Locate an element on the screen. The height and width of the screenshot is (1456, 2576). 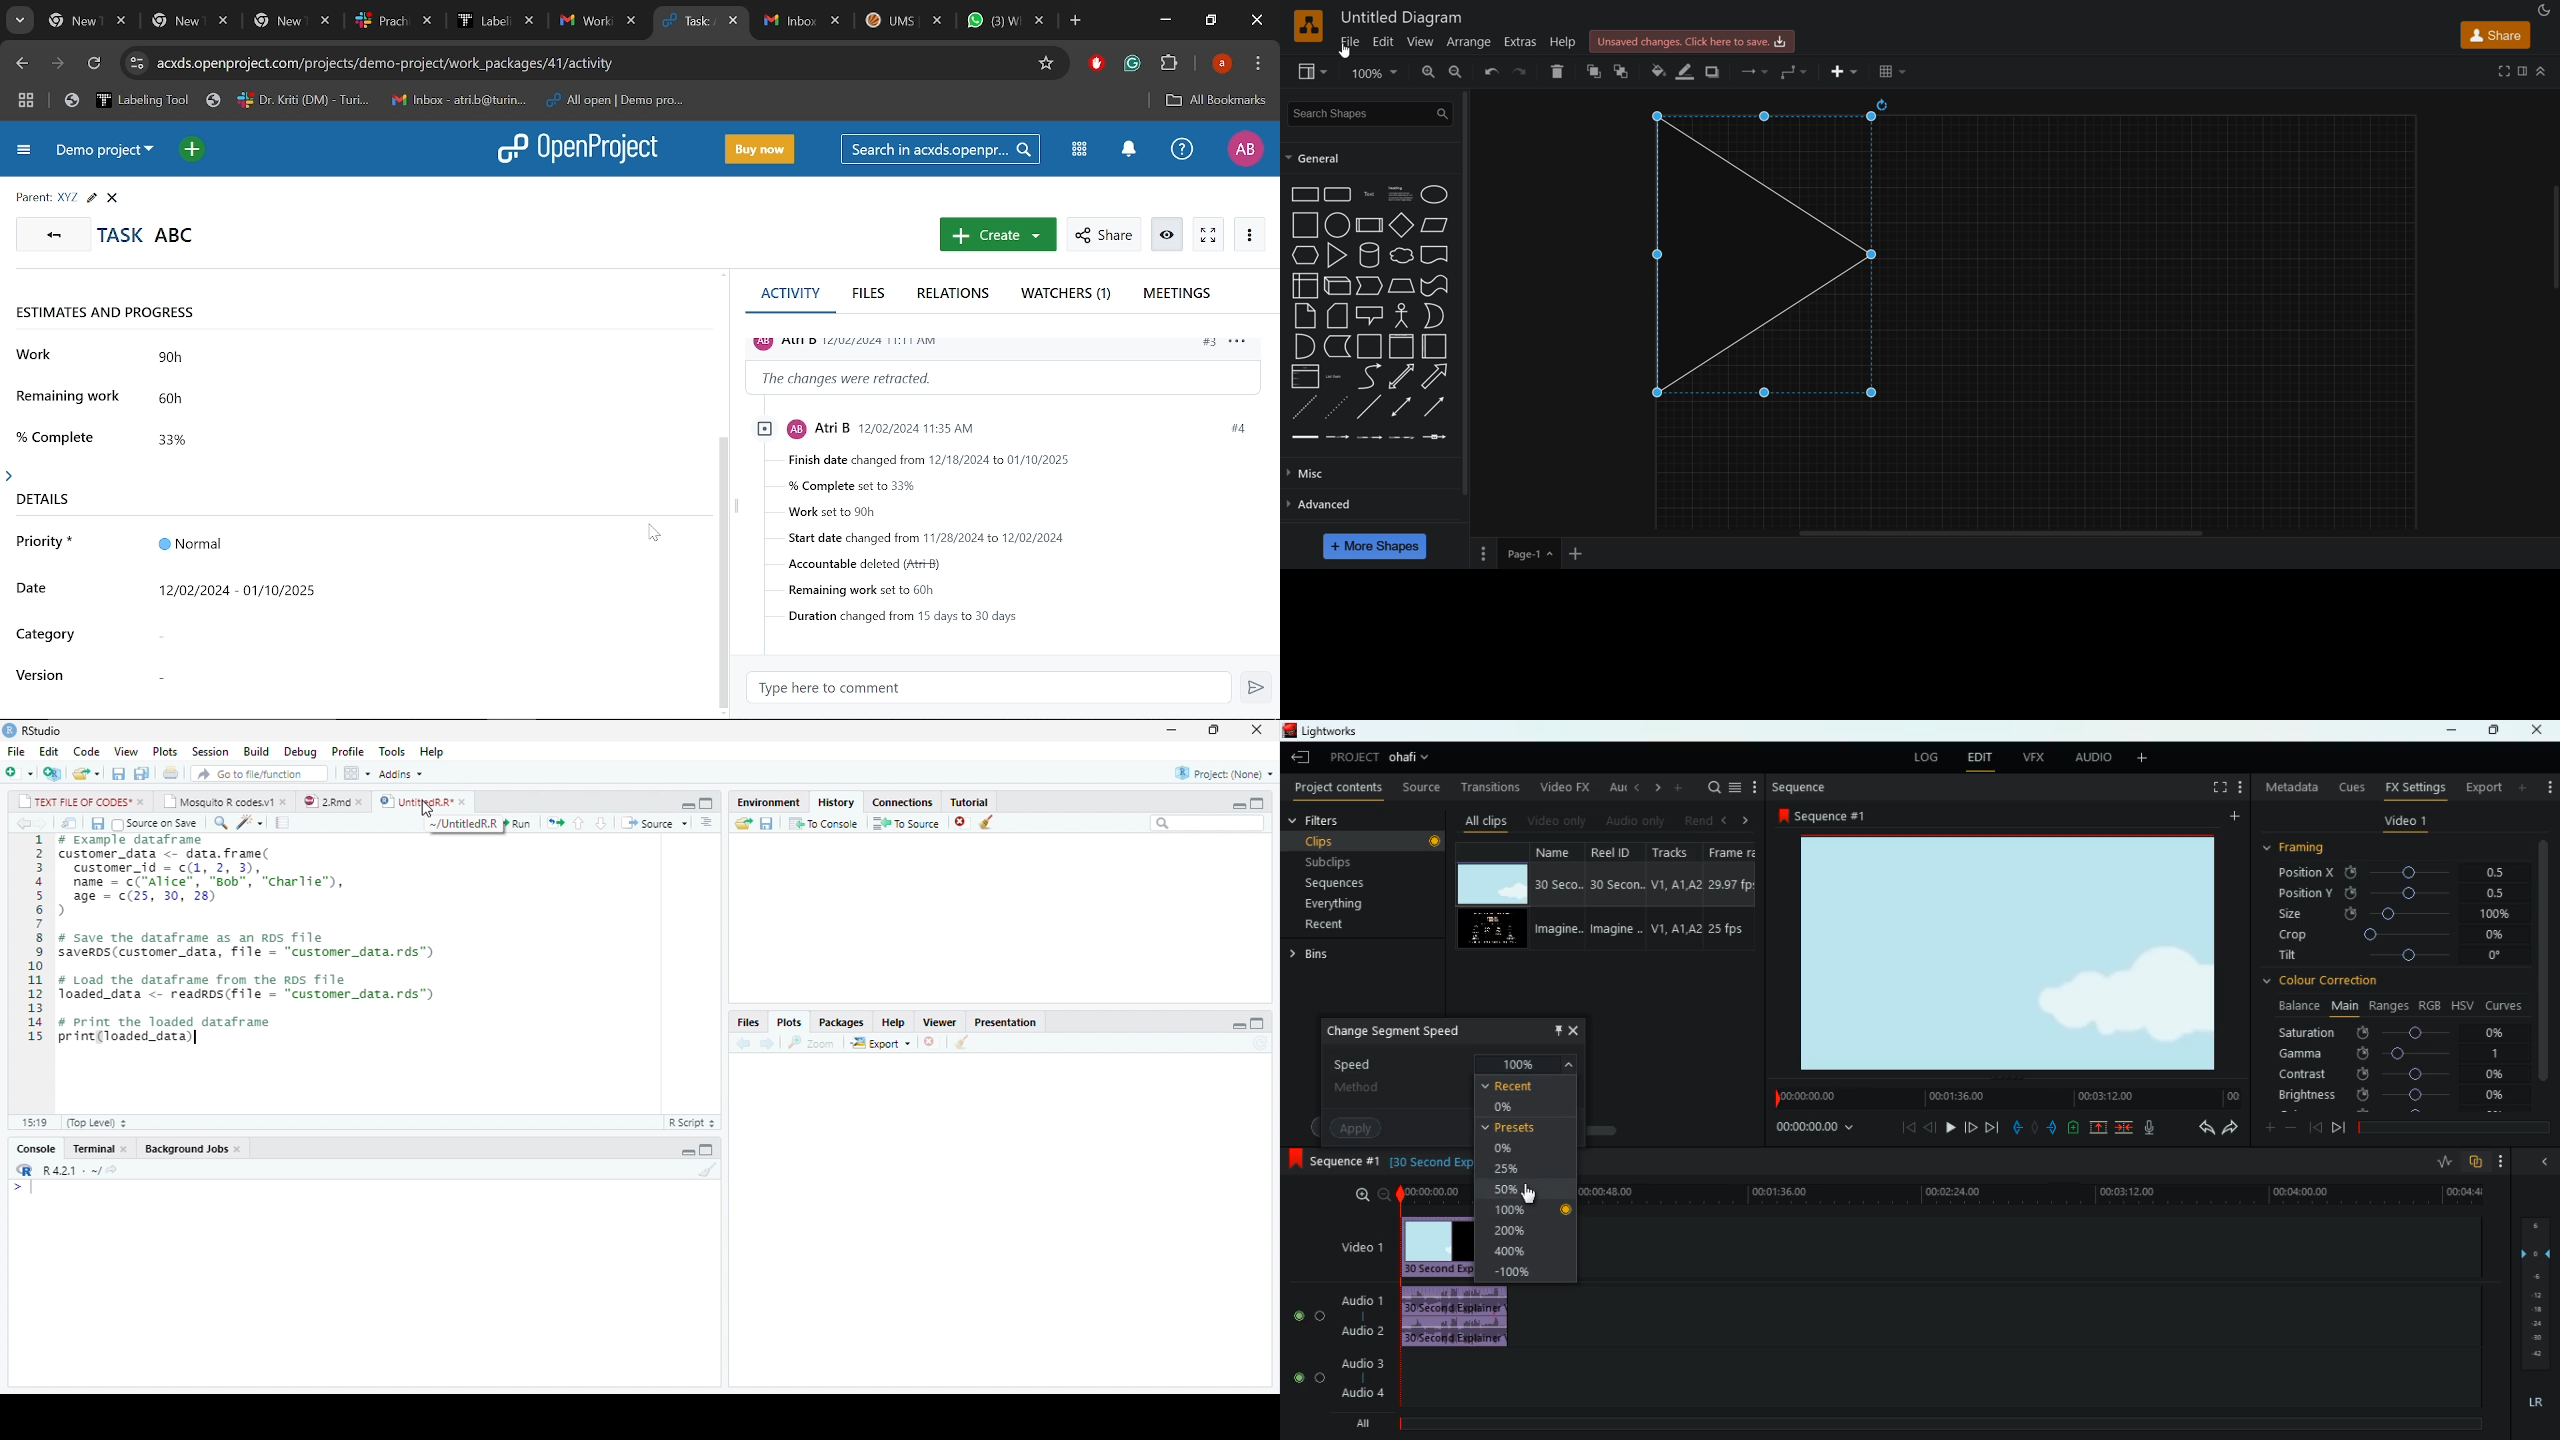
Open quick add menu is located at coordinates (194, 152).